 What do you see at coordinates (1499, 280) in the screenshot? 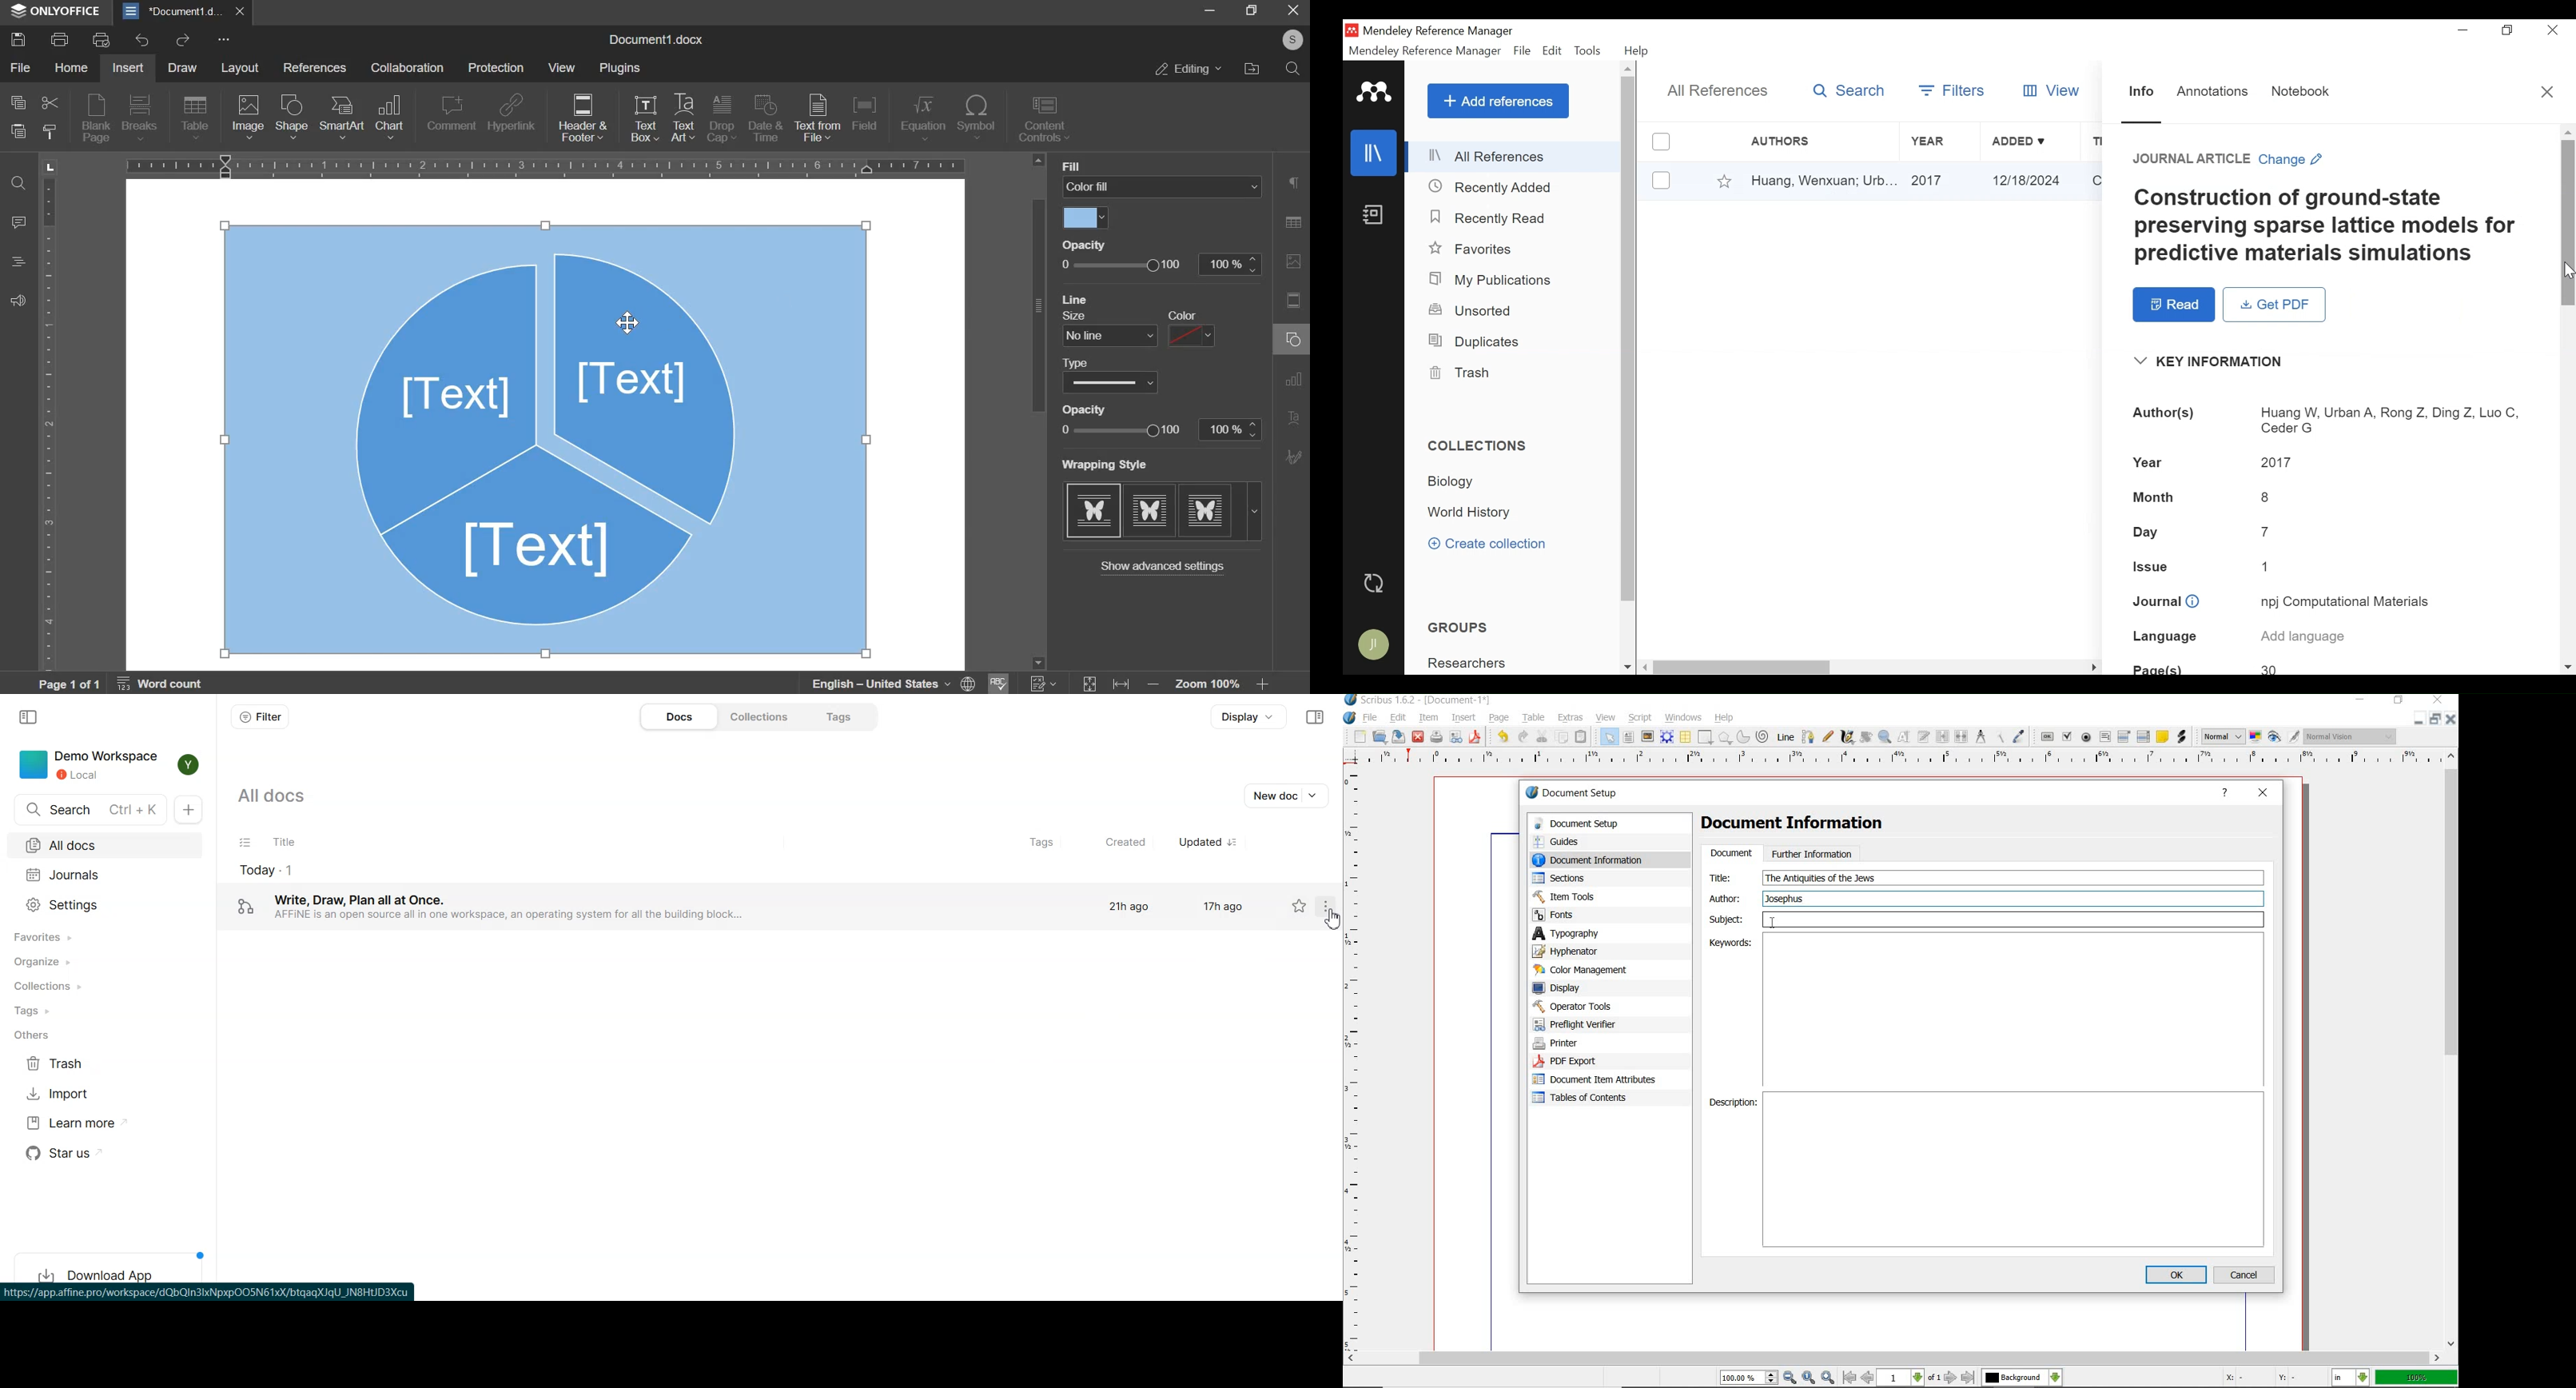
I see `My Publications` at bounding box center [1499, 280].